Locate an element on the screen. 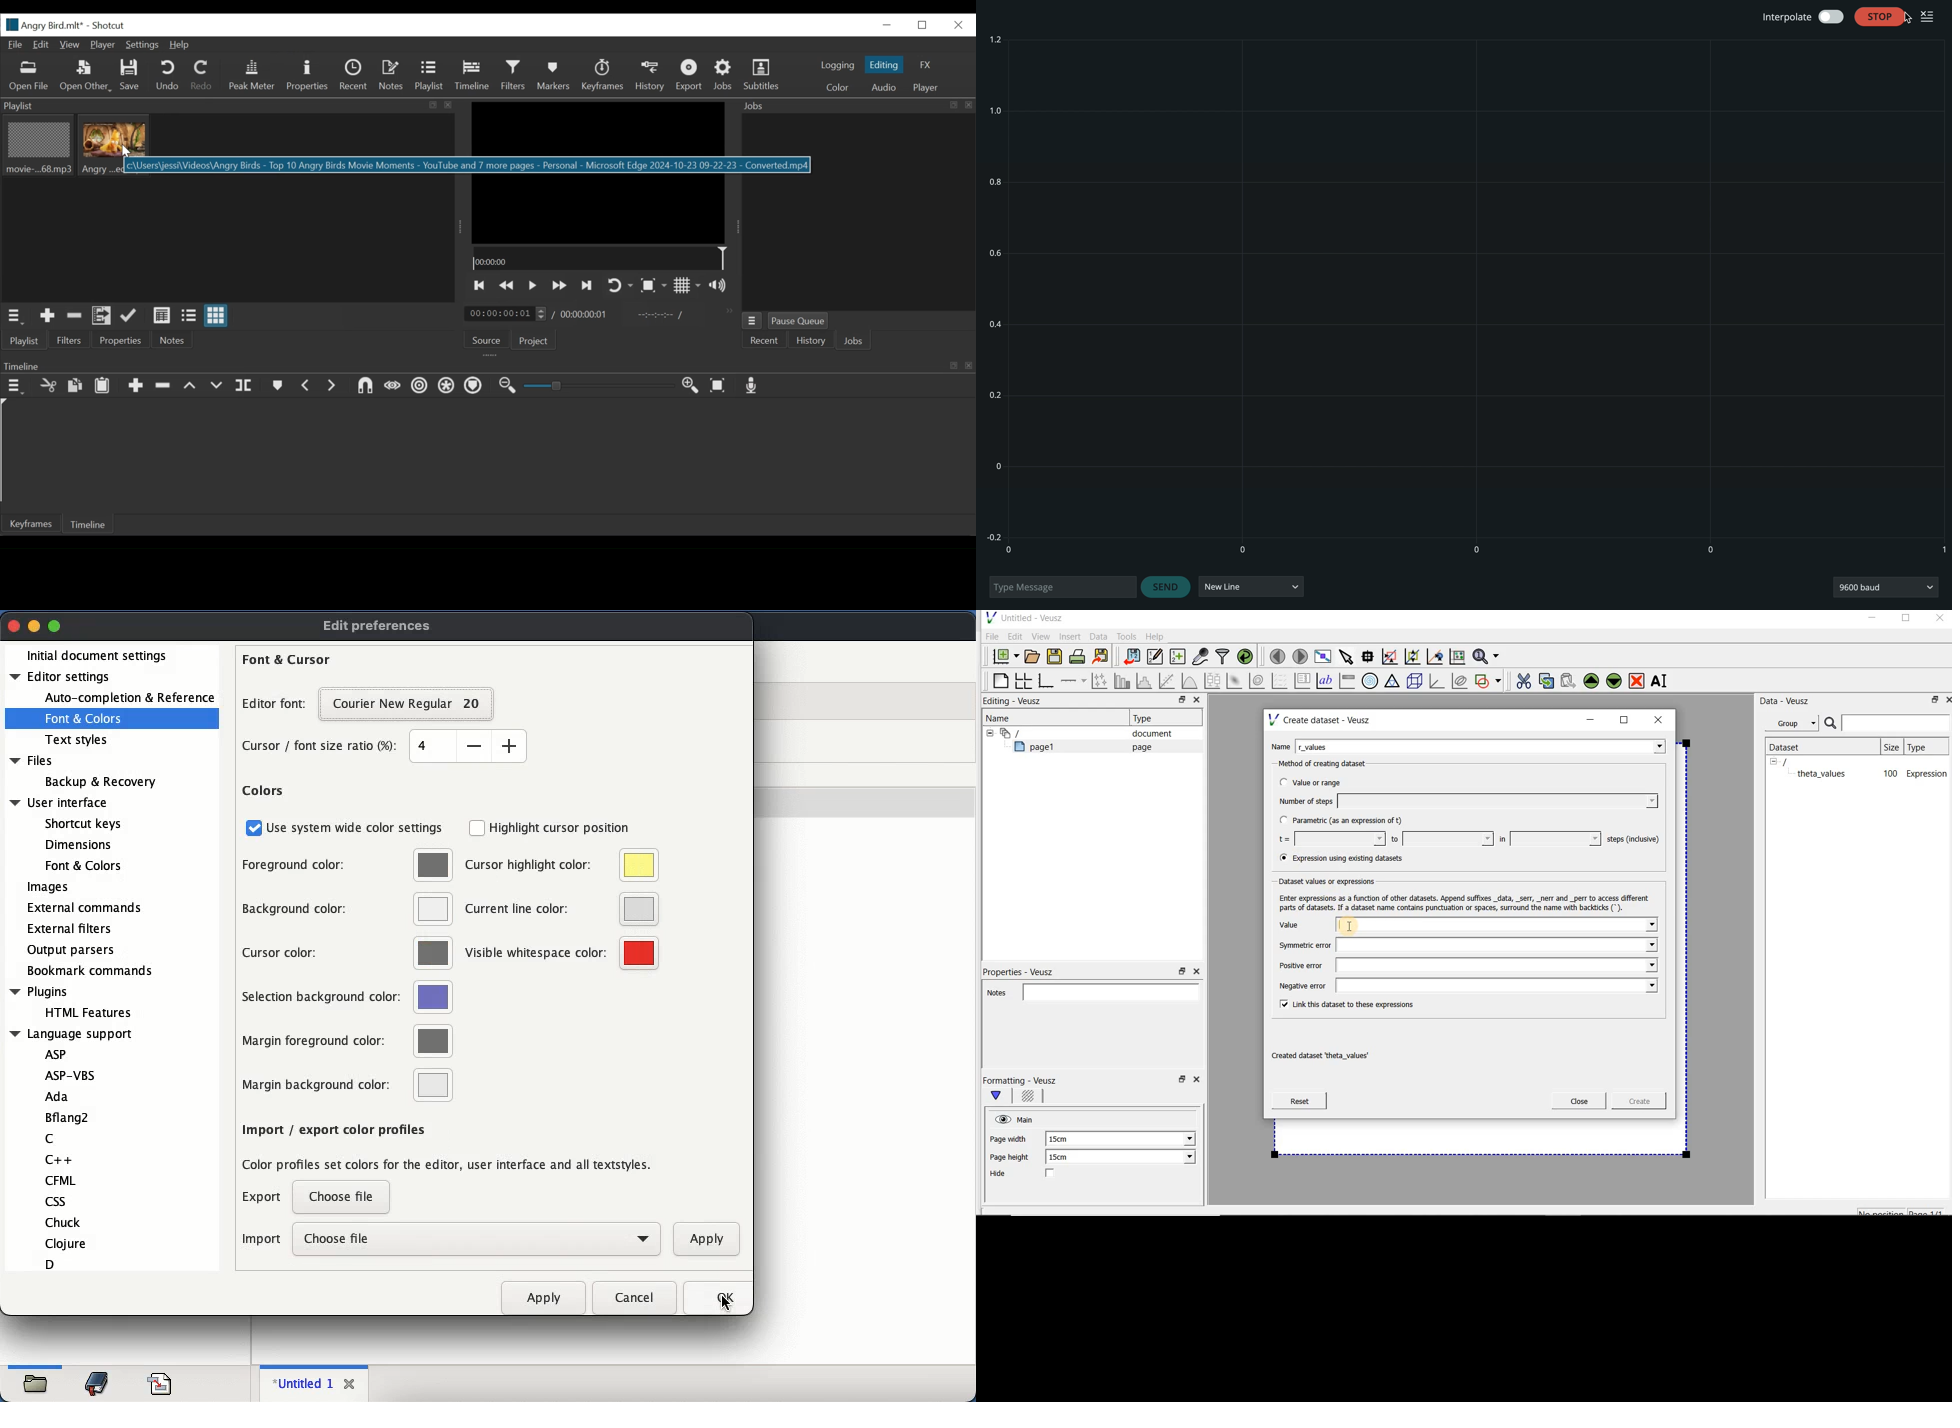 The image size is (1960, 1428). cursor font size ratio is located at coordinates (321, 746).